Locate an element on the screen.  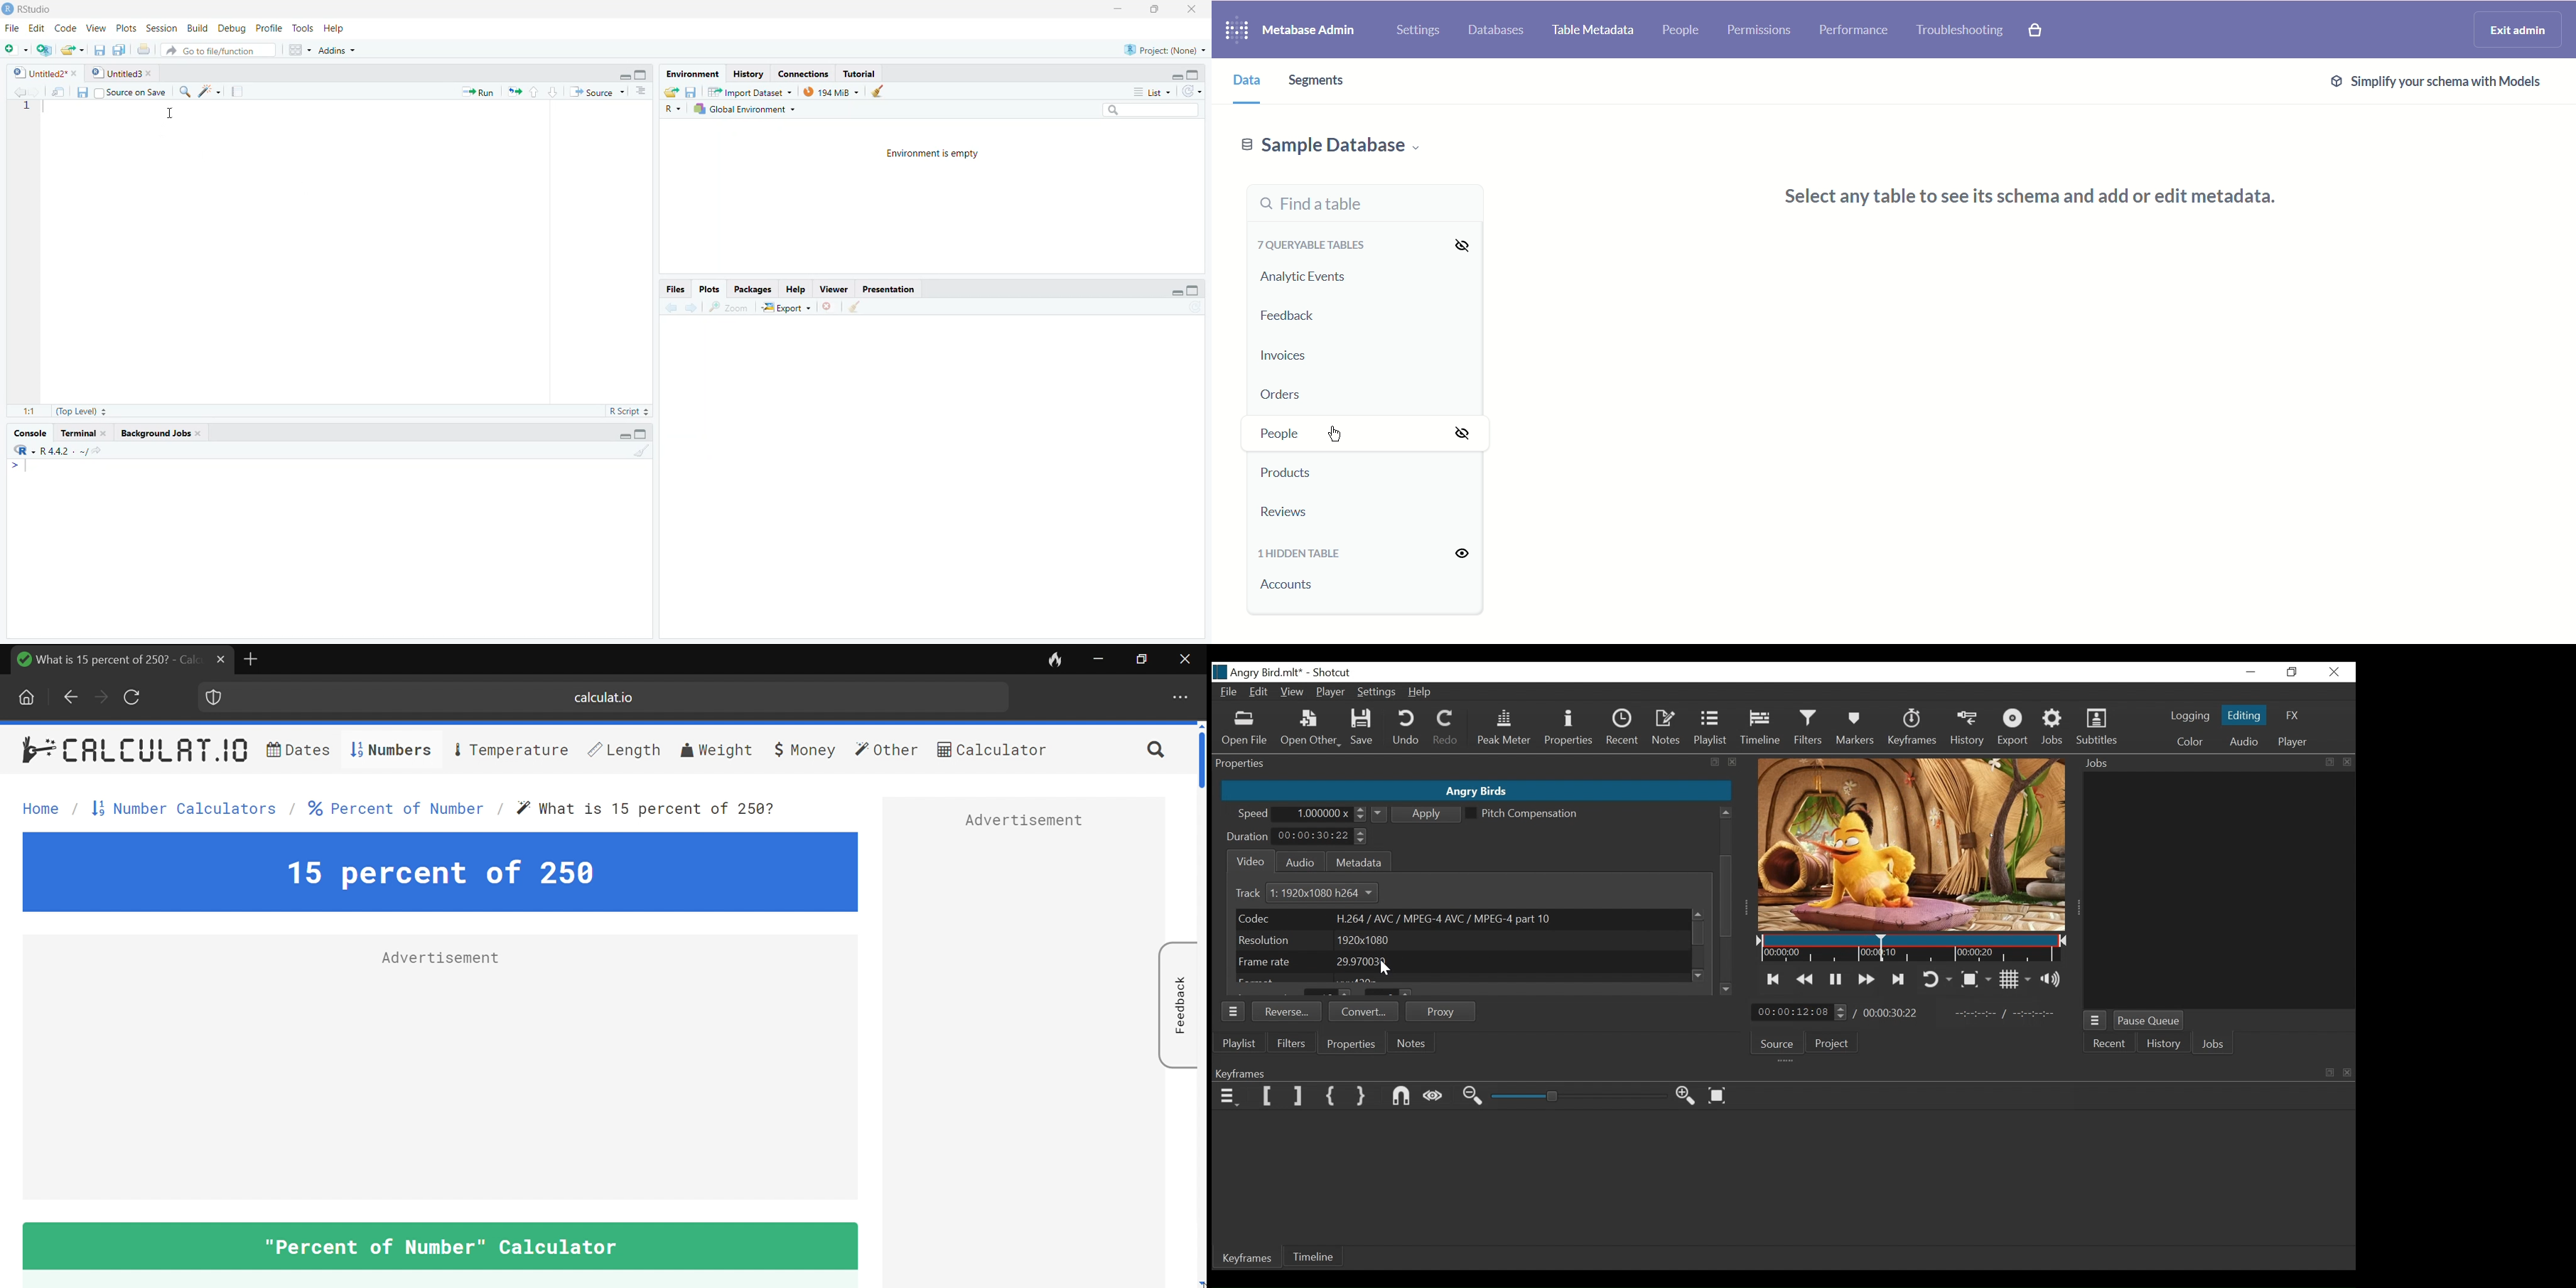
Environment is empty is located at coordinates (934, 153).